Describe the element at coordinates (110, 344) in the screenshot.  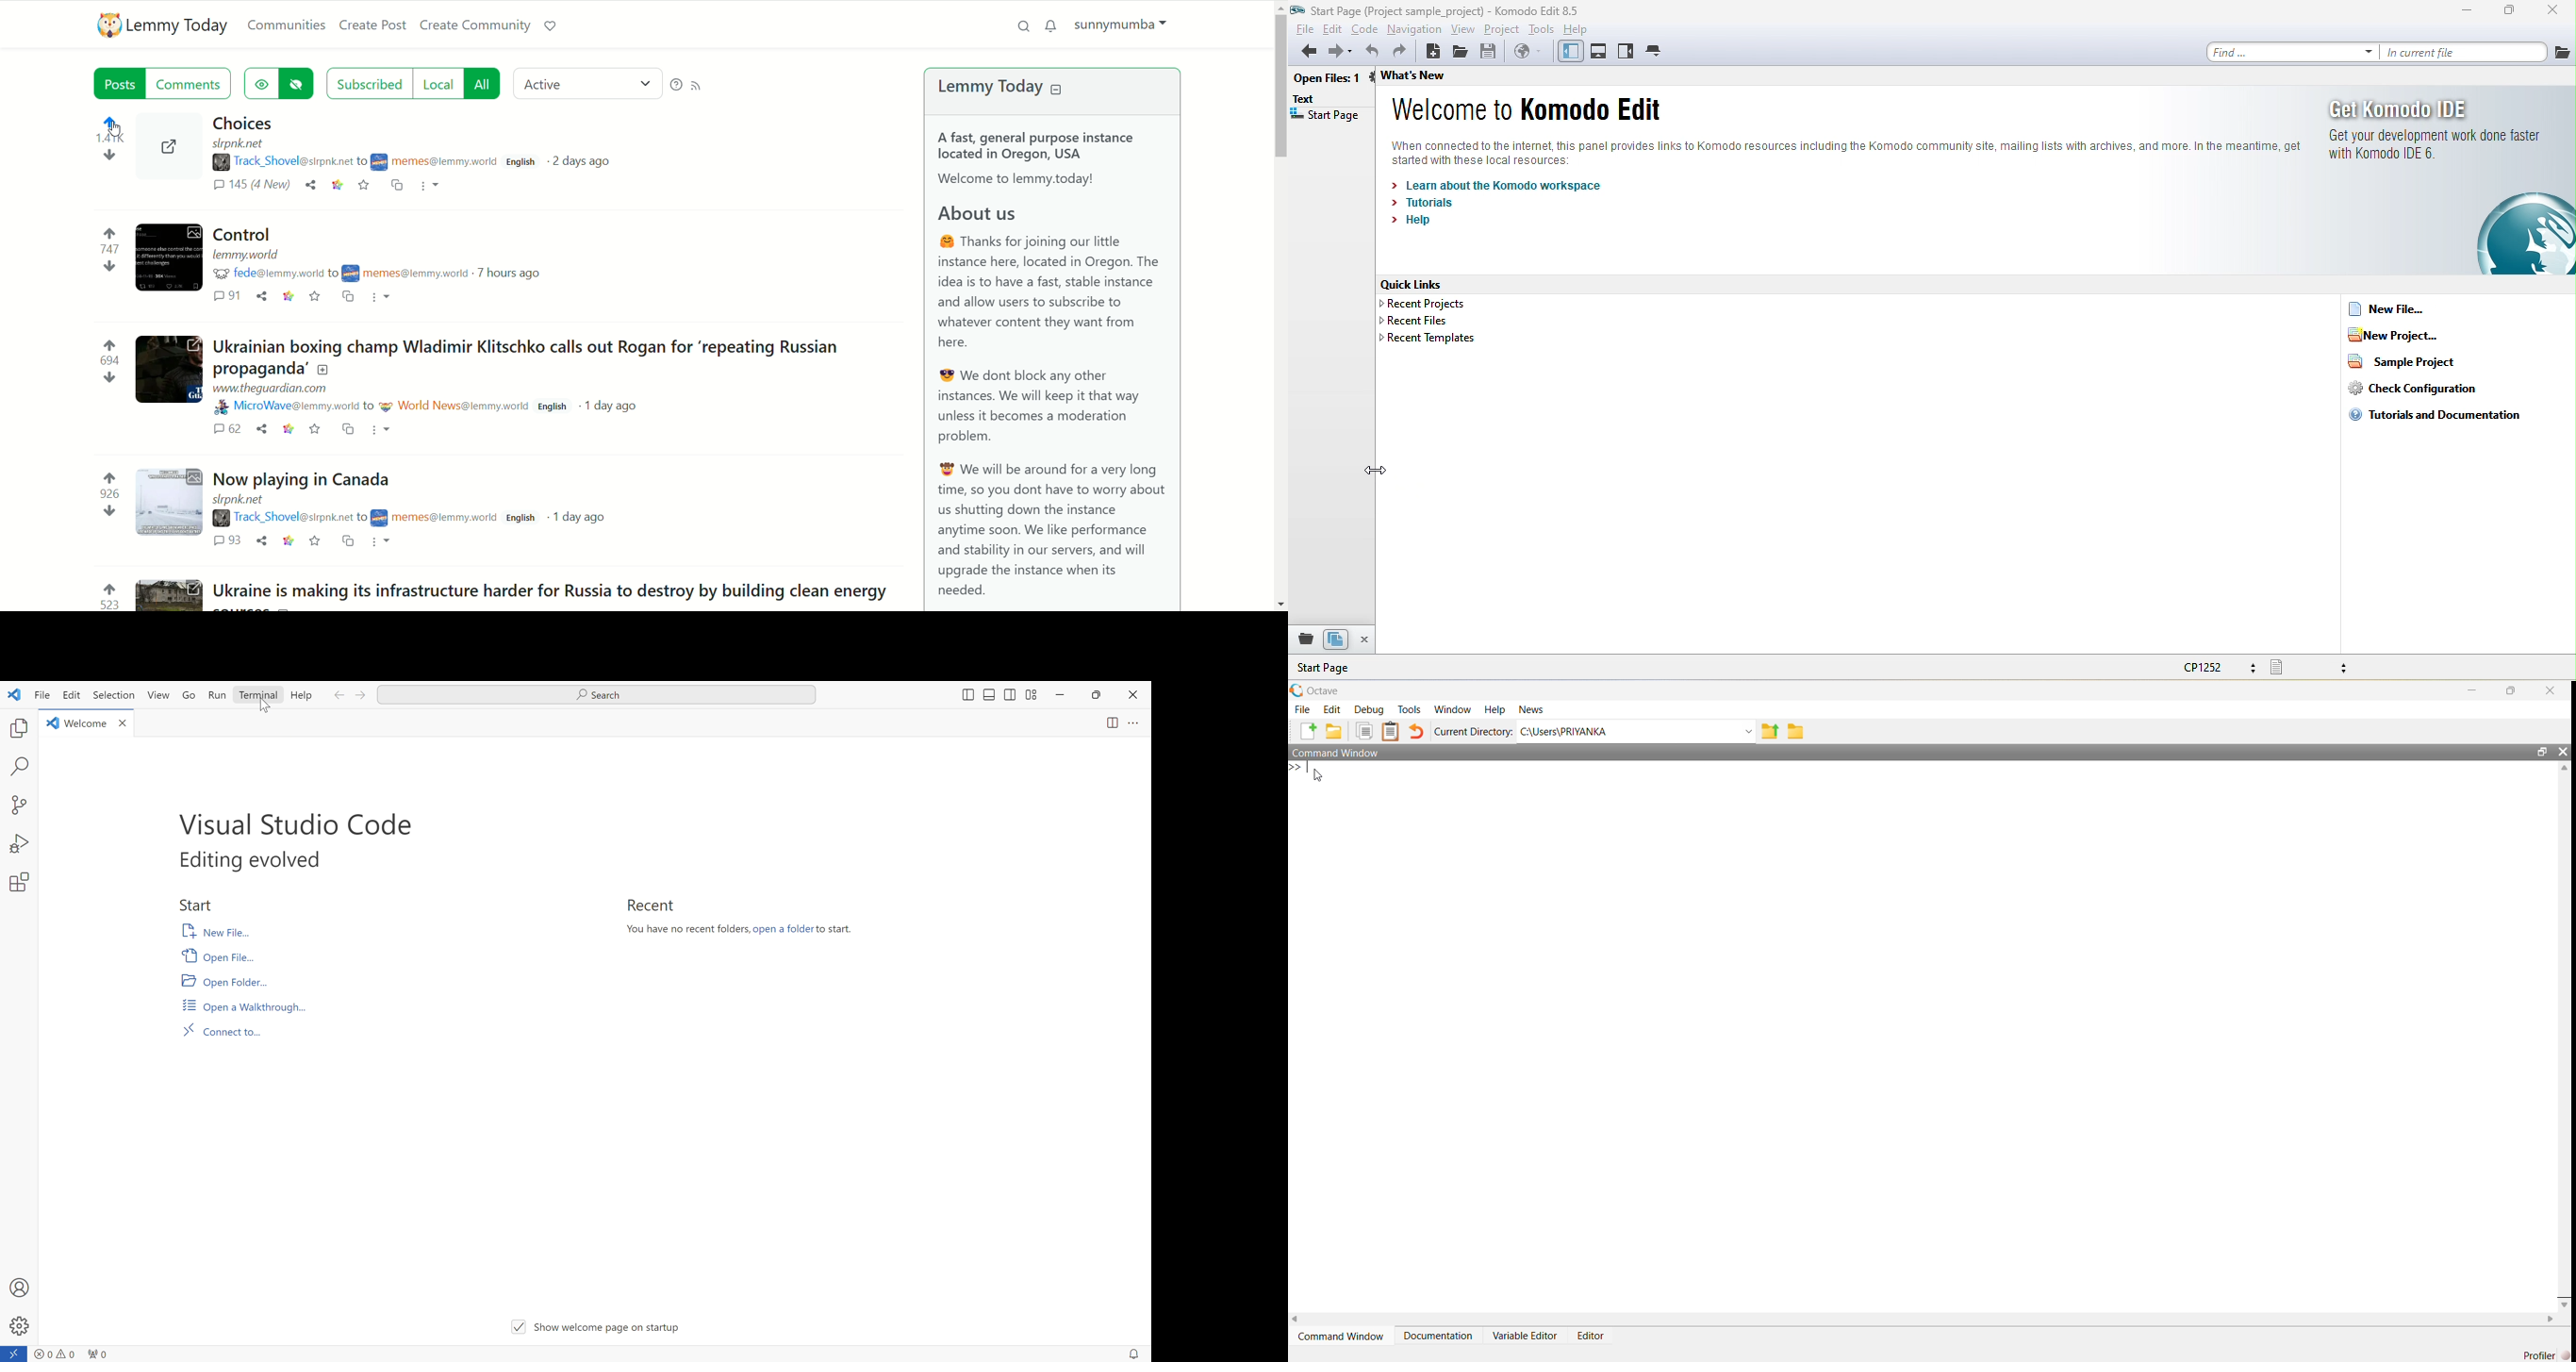
I see `upvote` at that location.